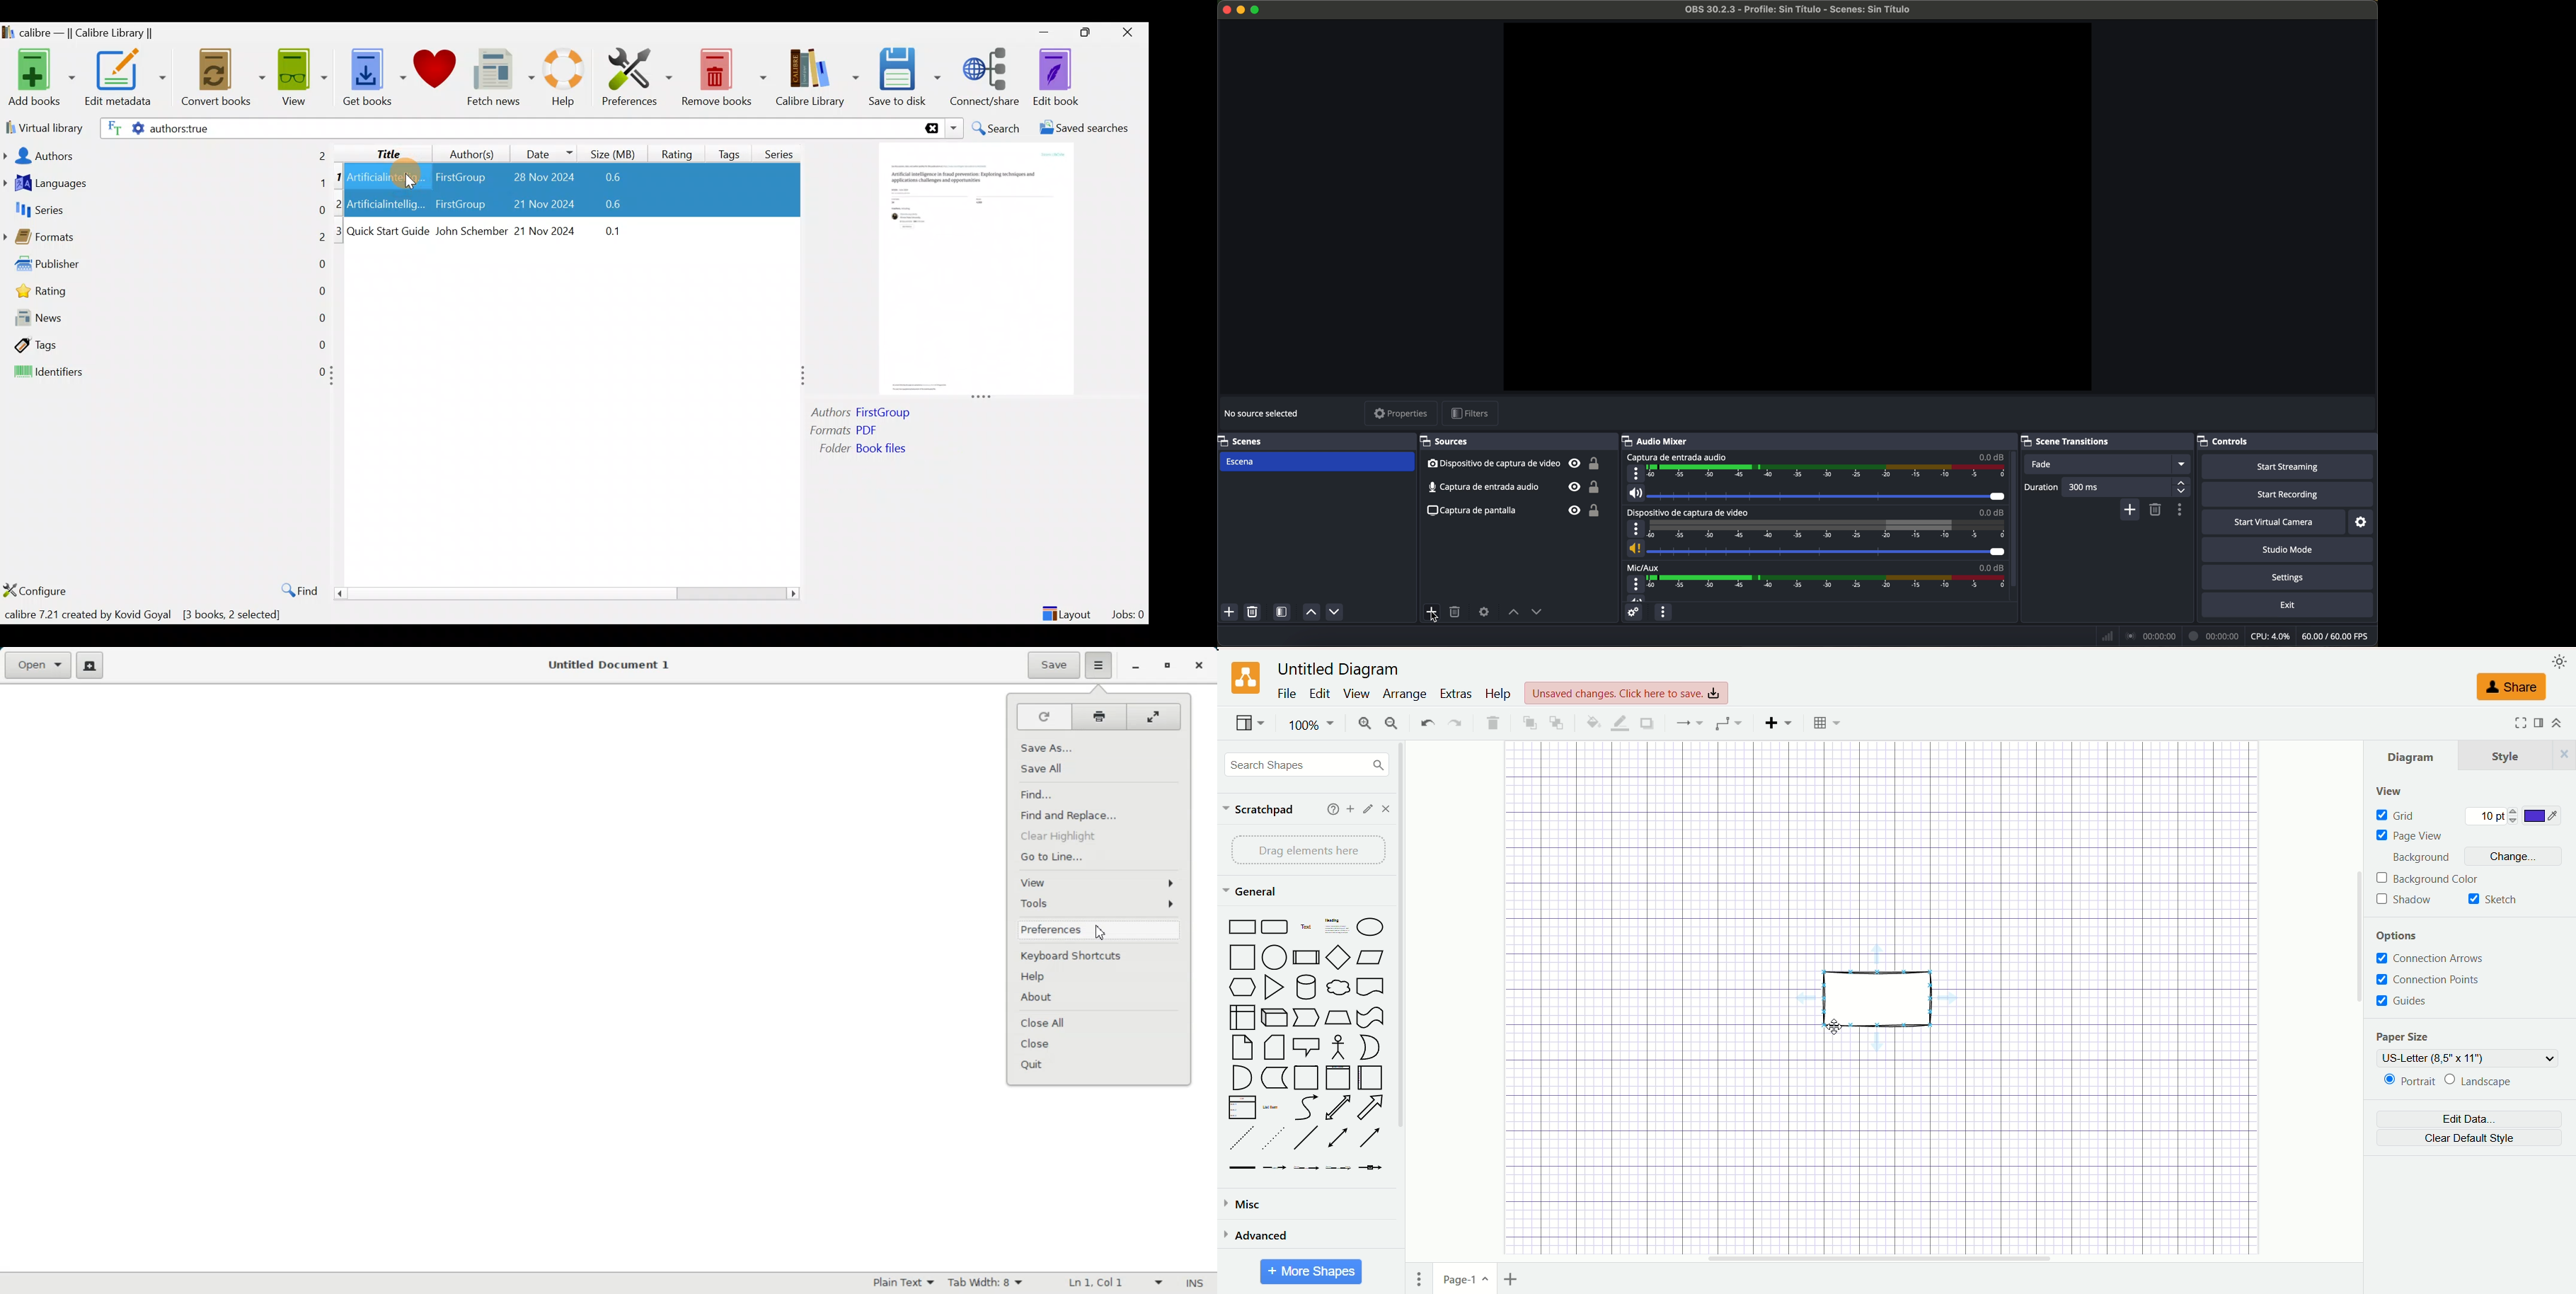  I want to click on file, so click(1286, 693).